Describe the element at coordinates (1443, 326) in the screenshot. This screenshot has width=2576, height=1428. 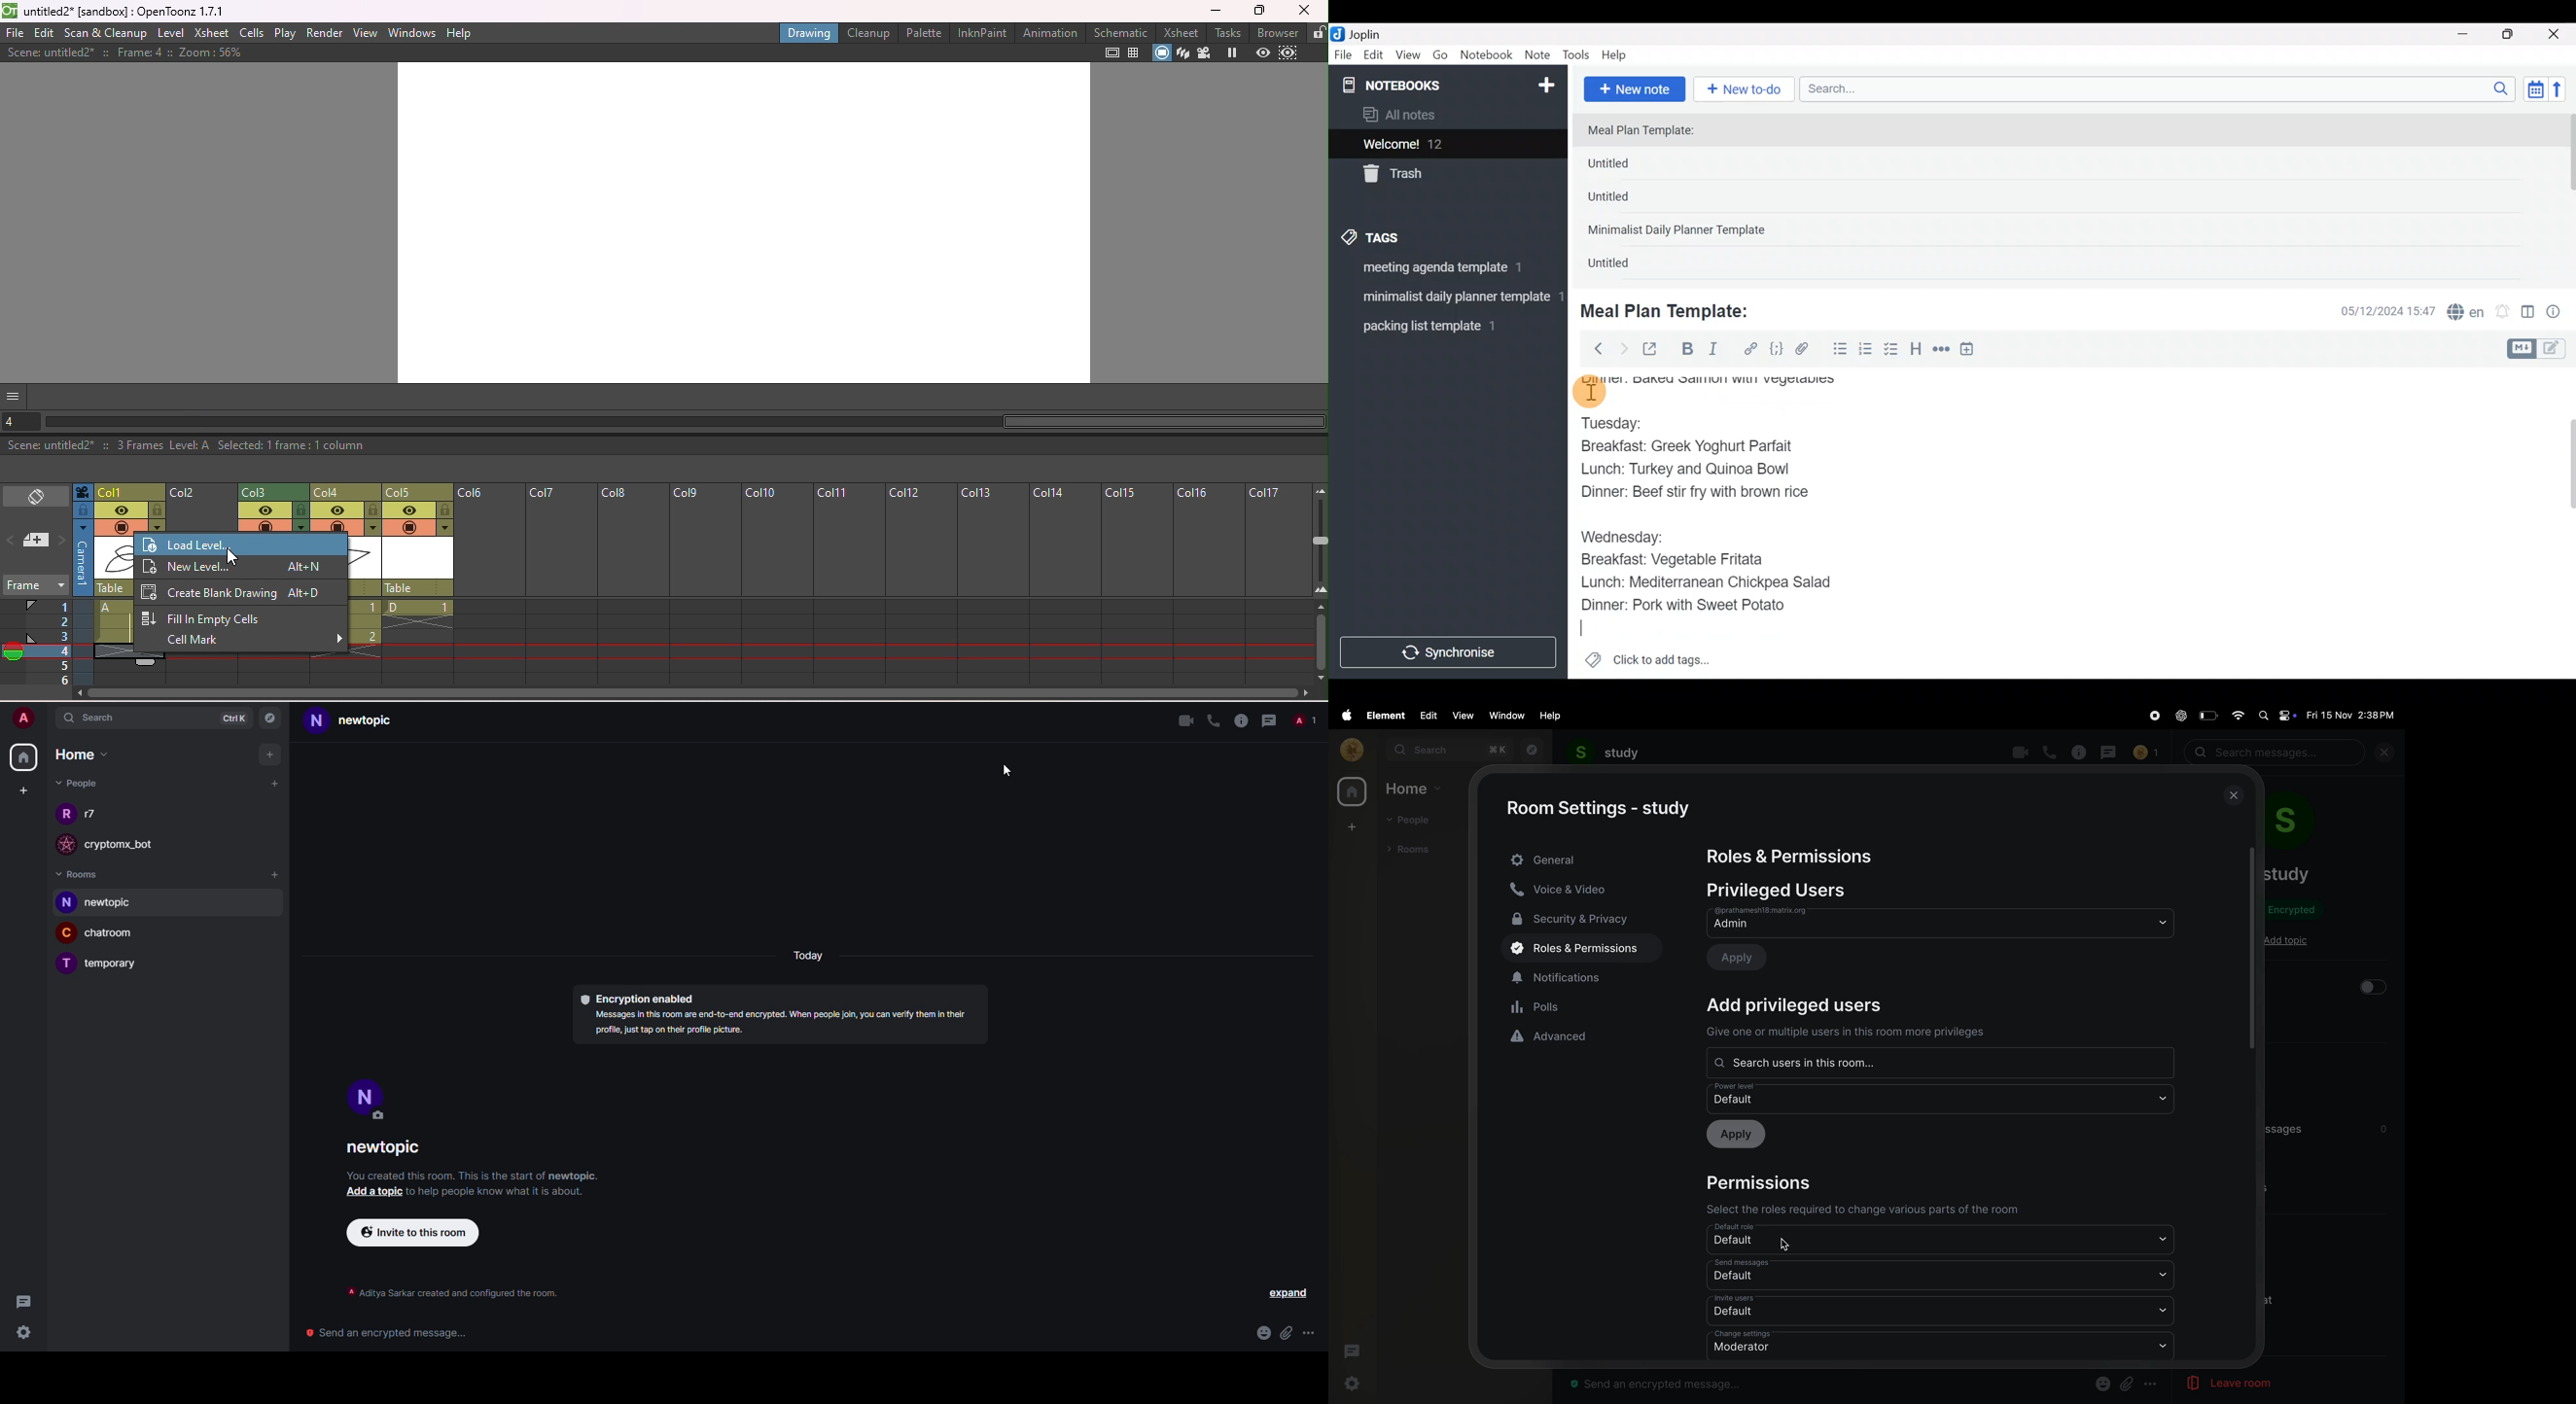
I see `Tag 3` at that location.